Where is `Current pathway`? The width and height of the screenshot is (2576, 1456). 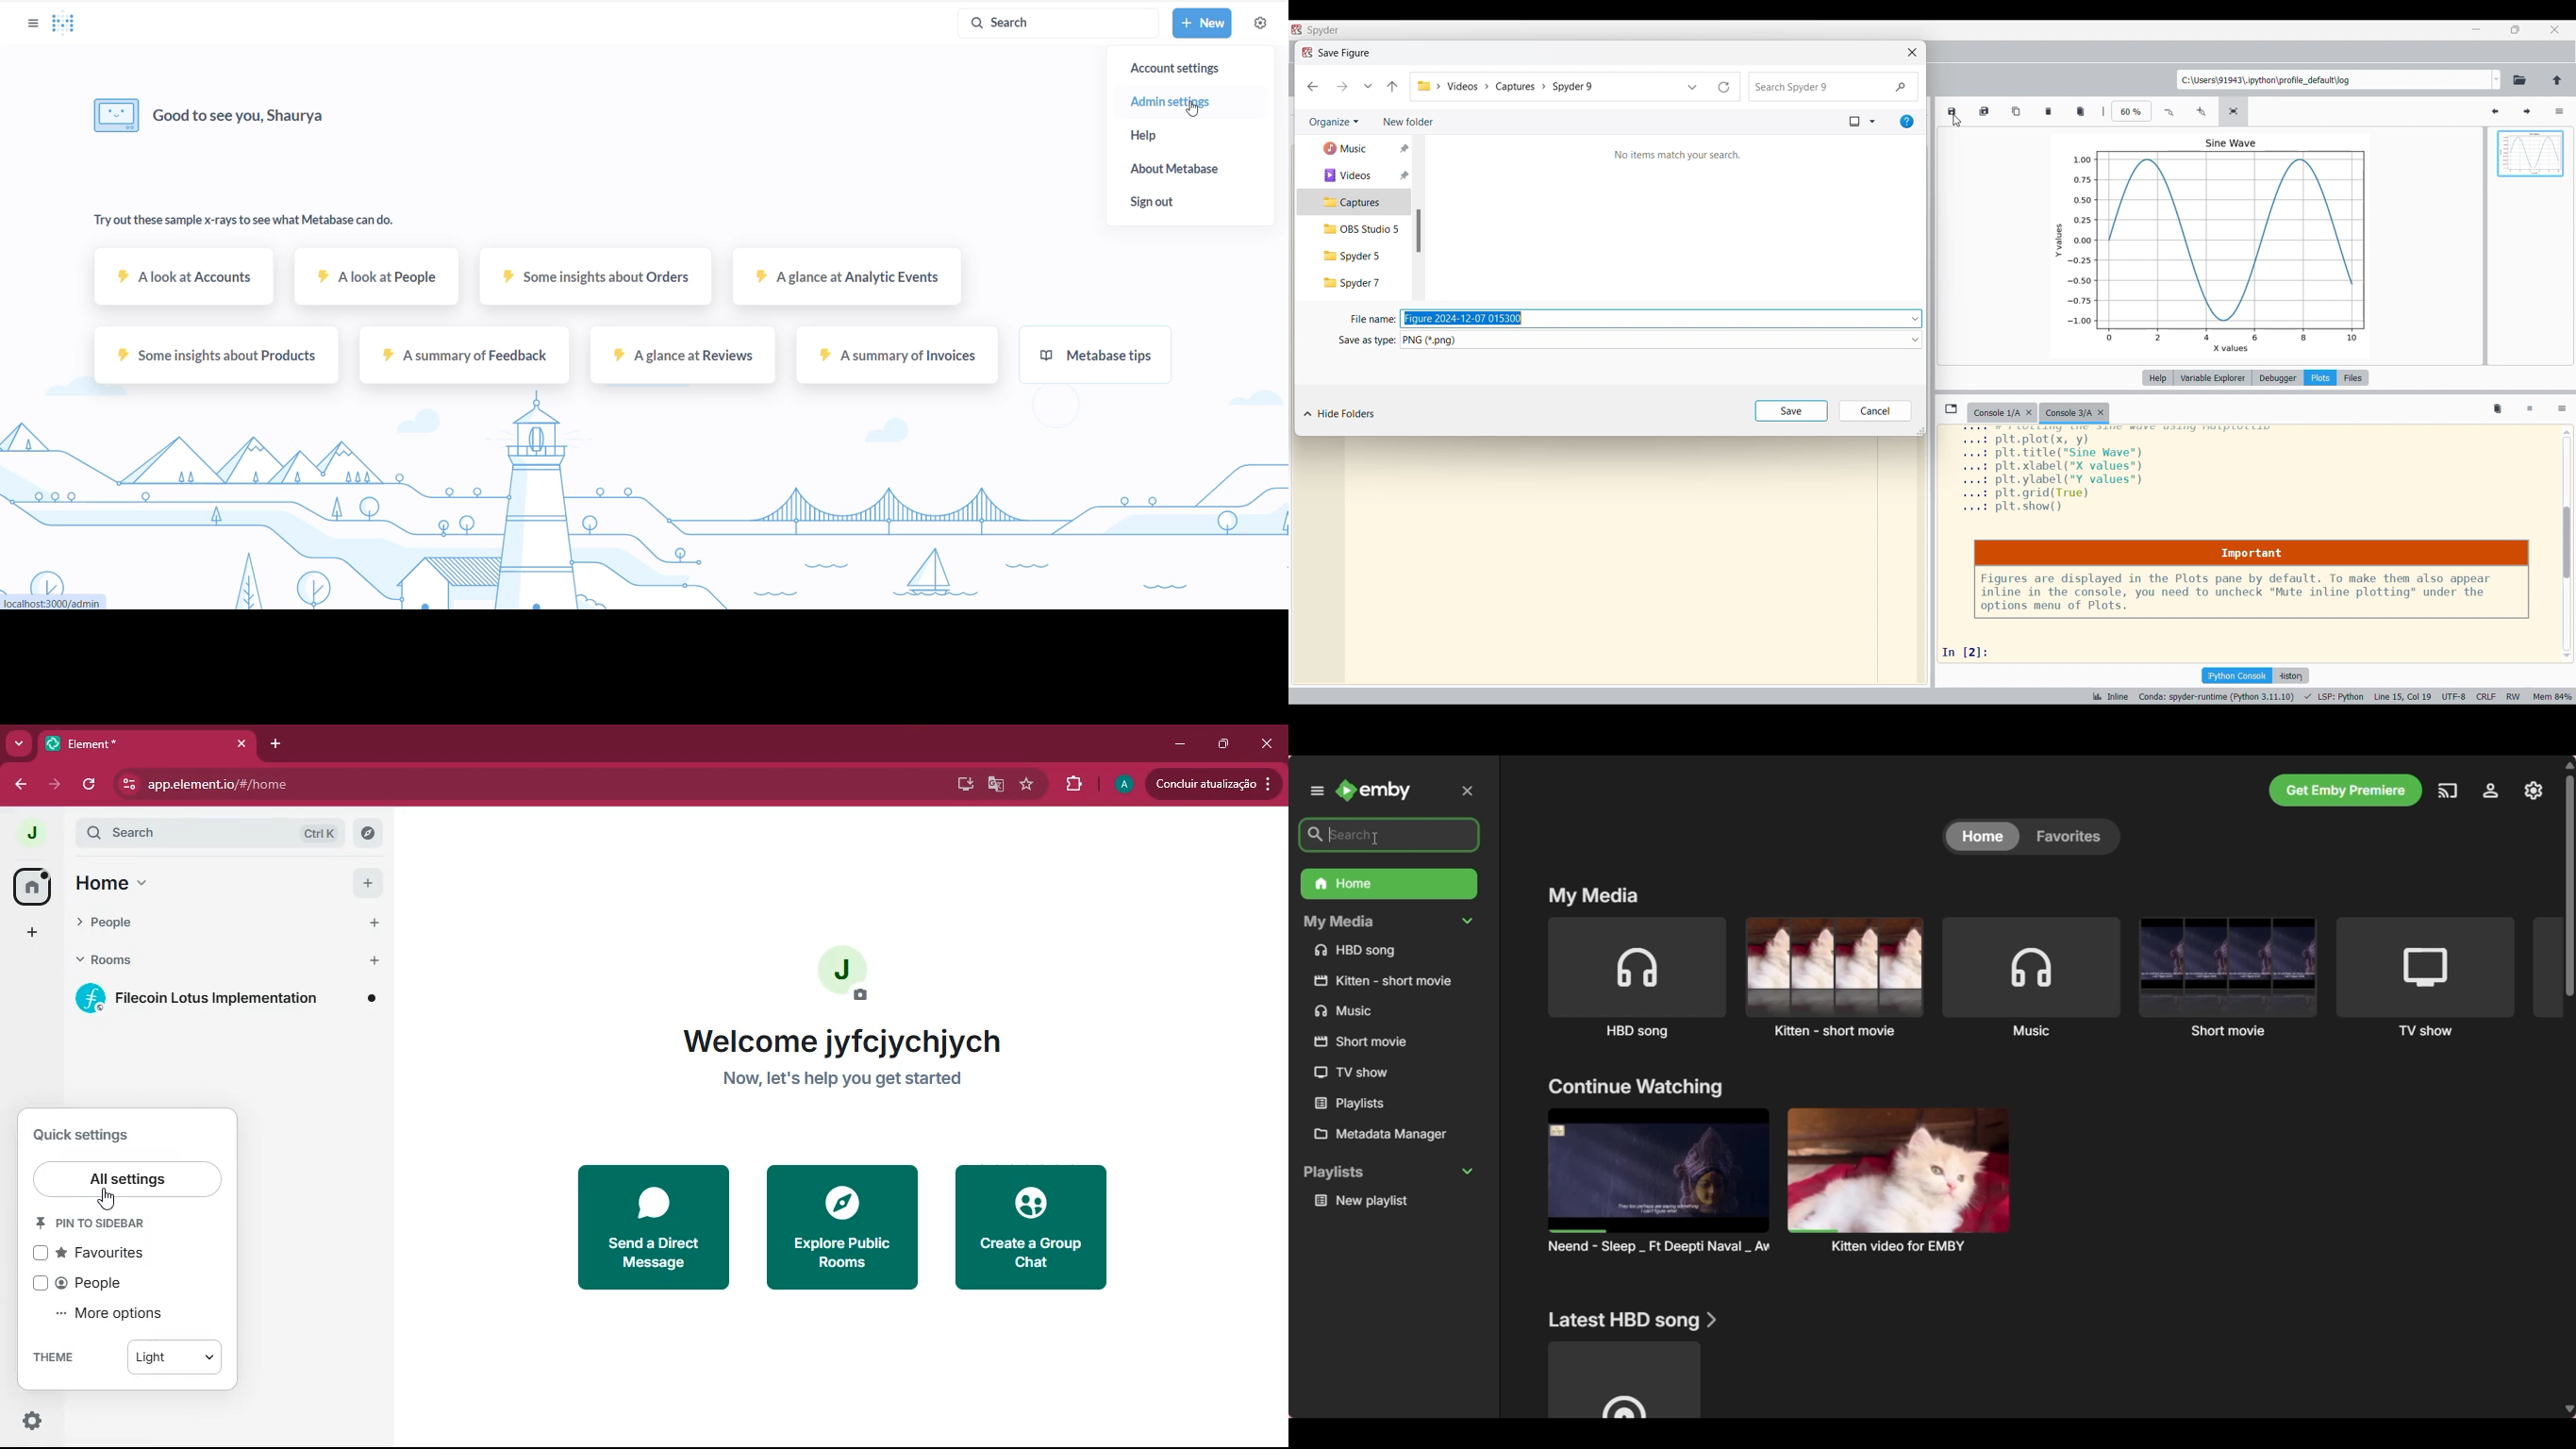
Current pathway is located at coordinates (1545, 86).